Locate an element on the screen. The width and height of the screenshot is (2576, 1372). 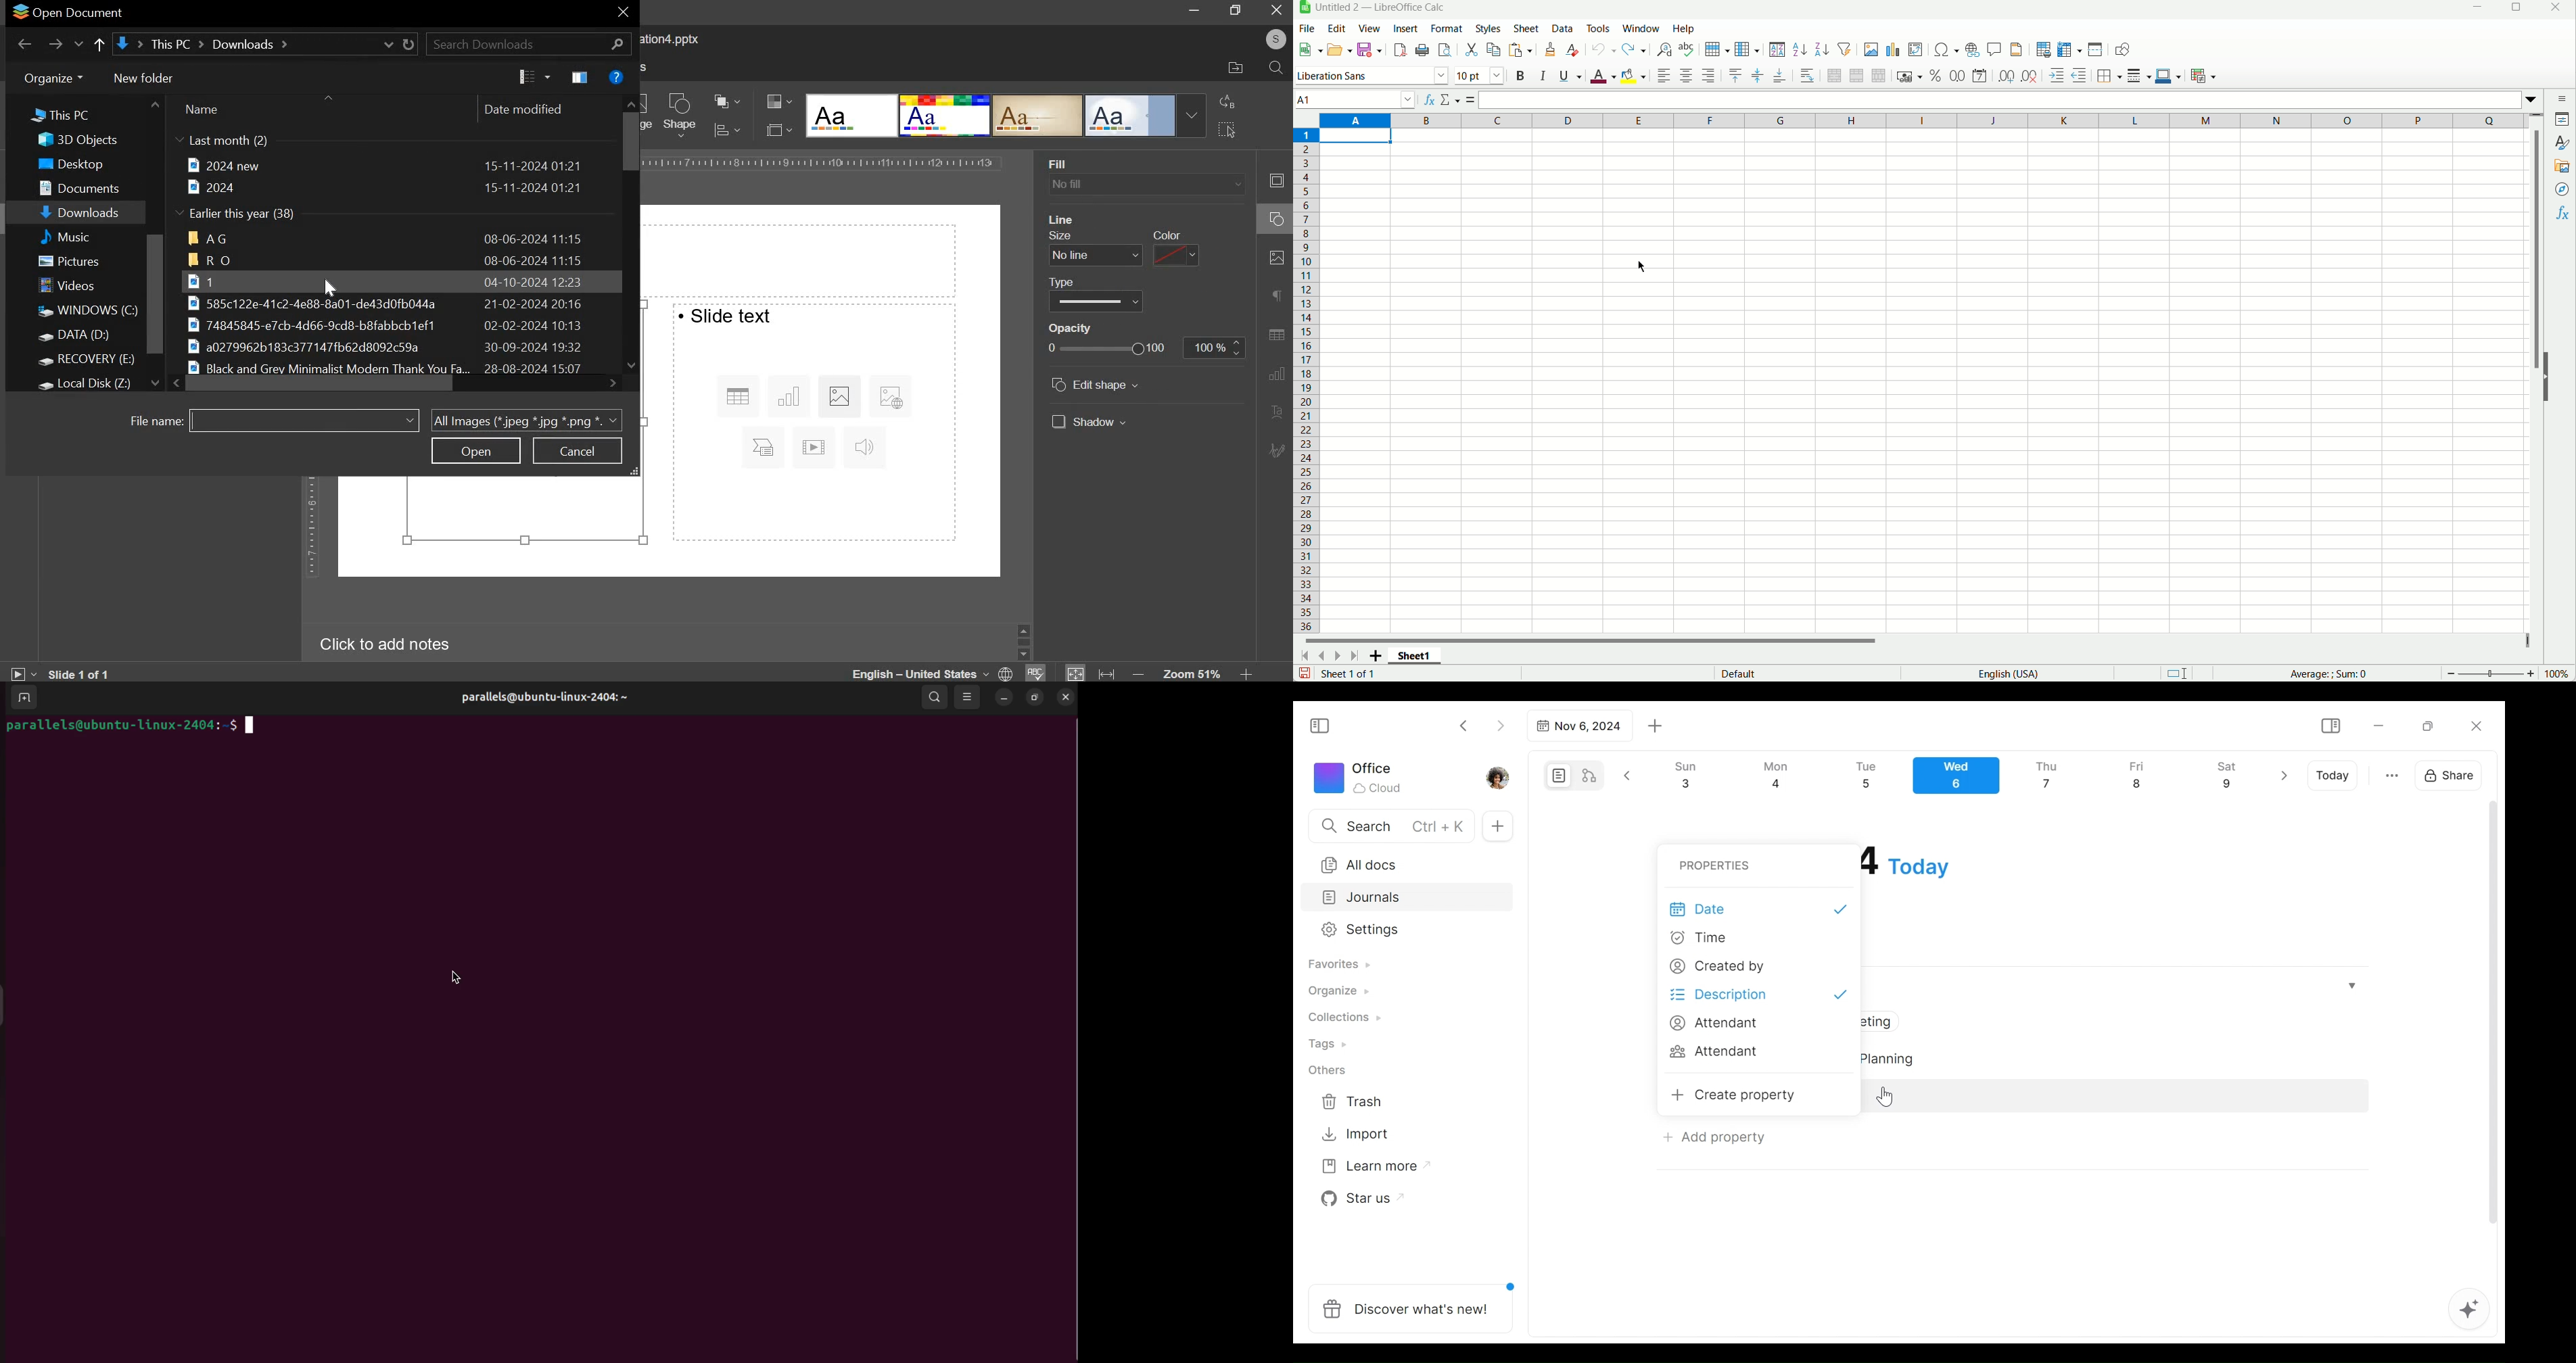
Bold is located at coordinates (1520, 77).